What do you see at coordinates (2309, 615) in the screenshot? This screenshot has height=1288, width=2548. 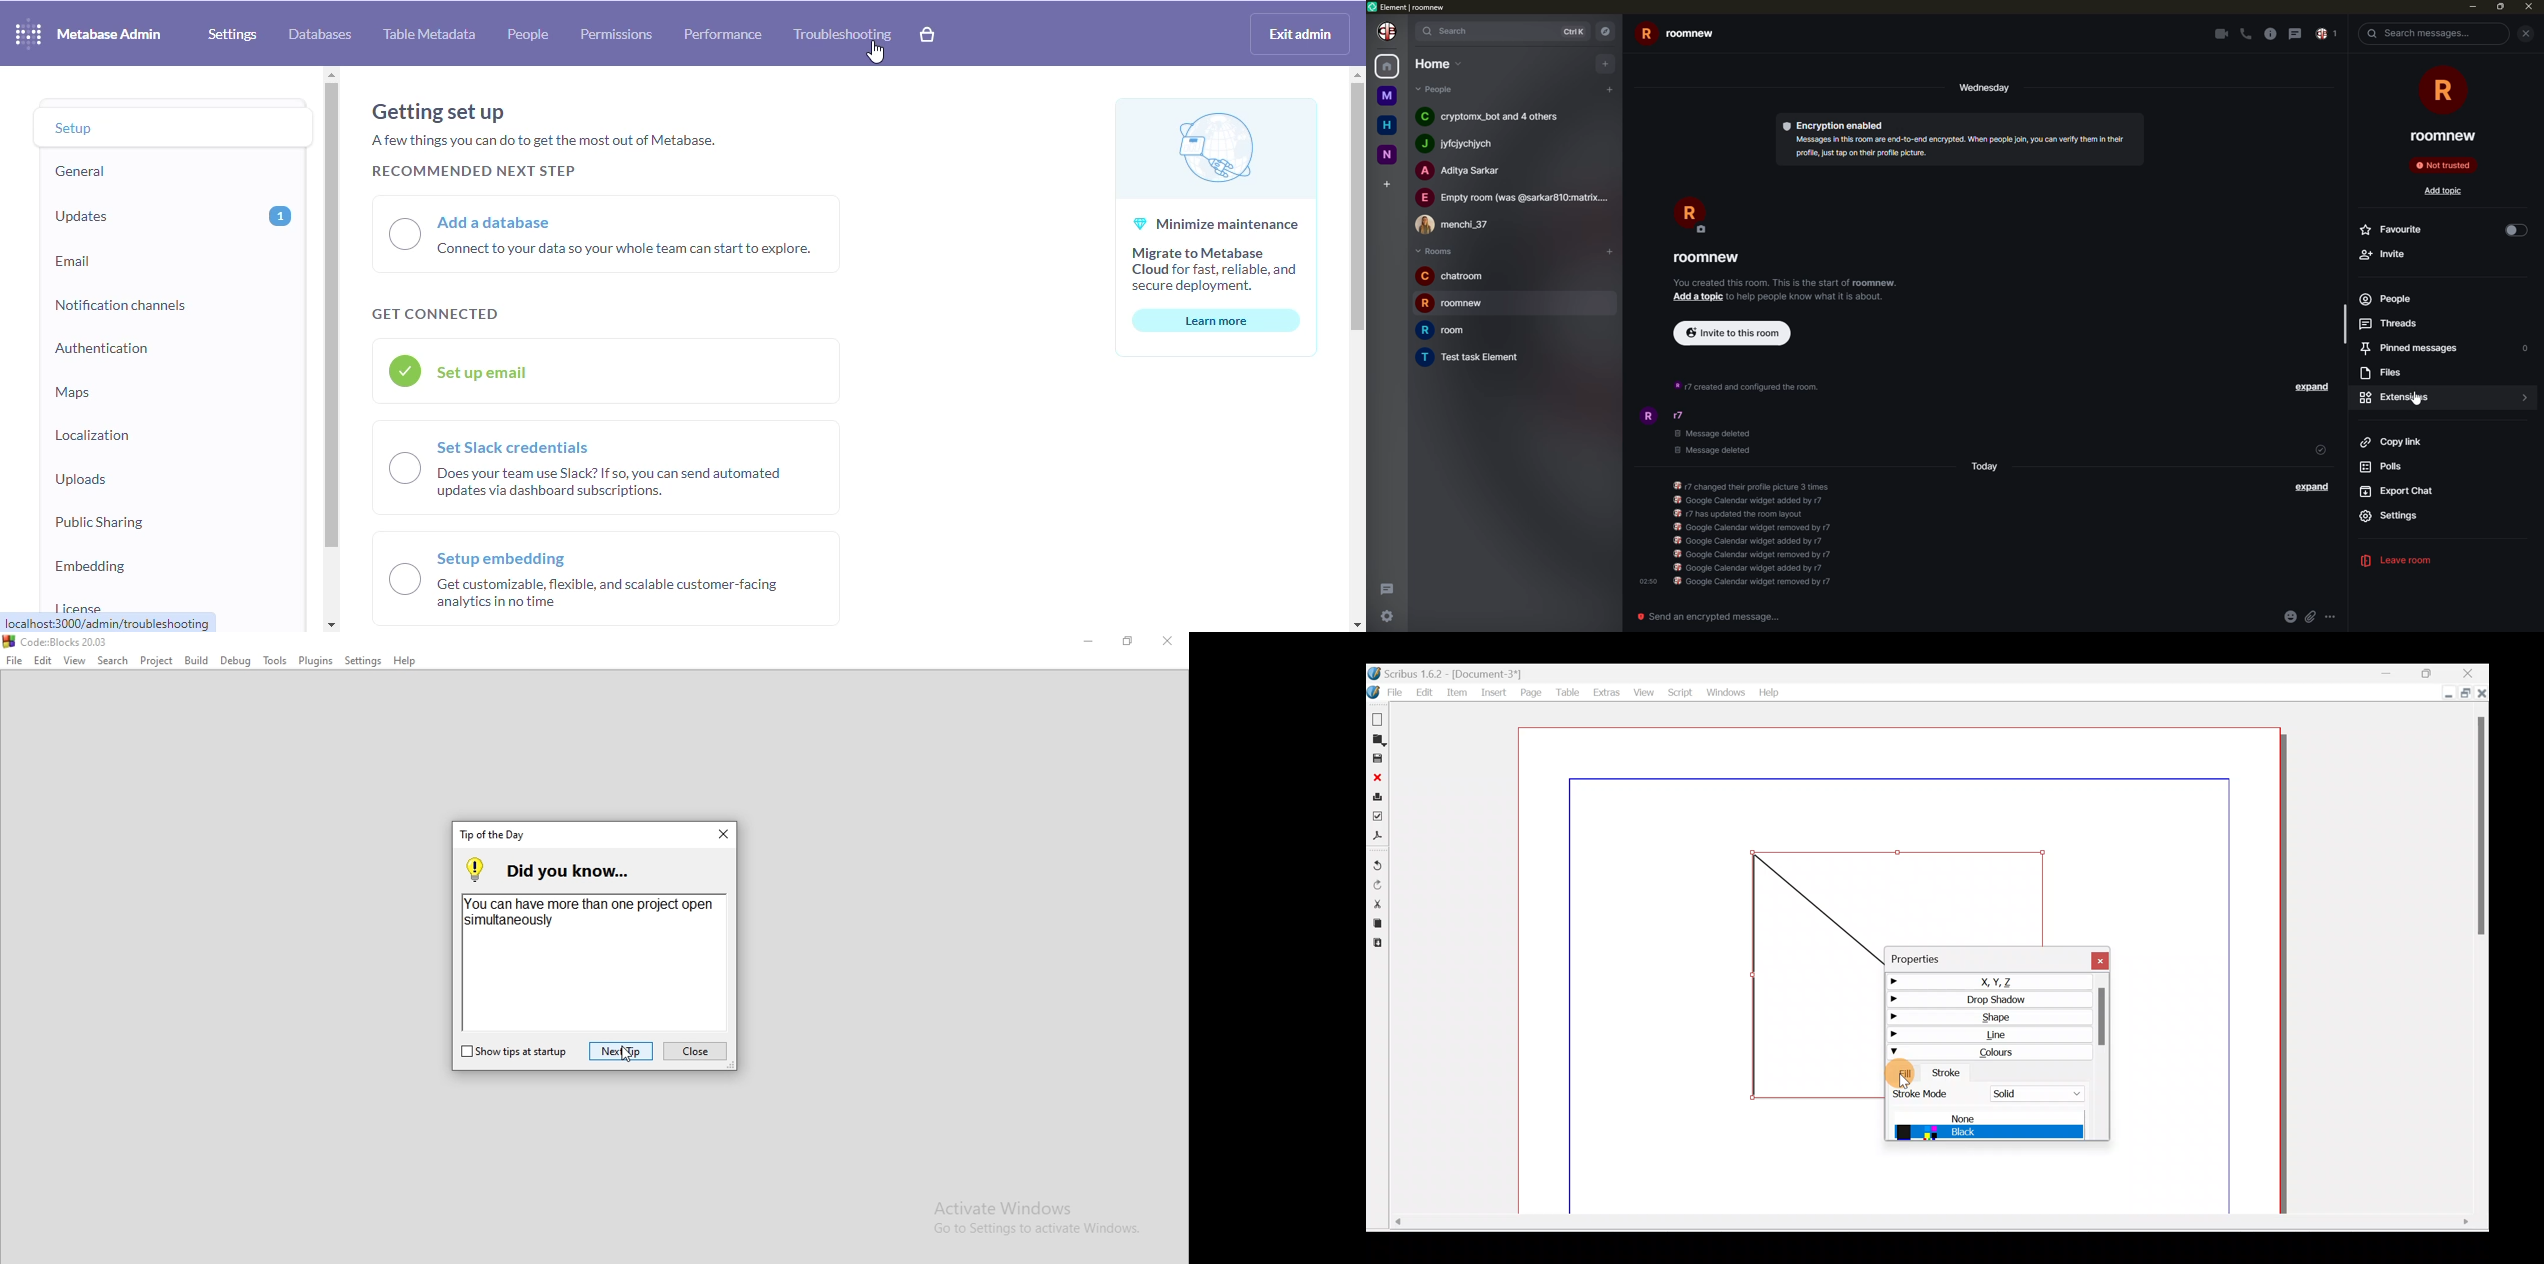 I see `attach` at bounding box center [2309, 615].